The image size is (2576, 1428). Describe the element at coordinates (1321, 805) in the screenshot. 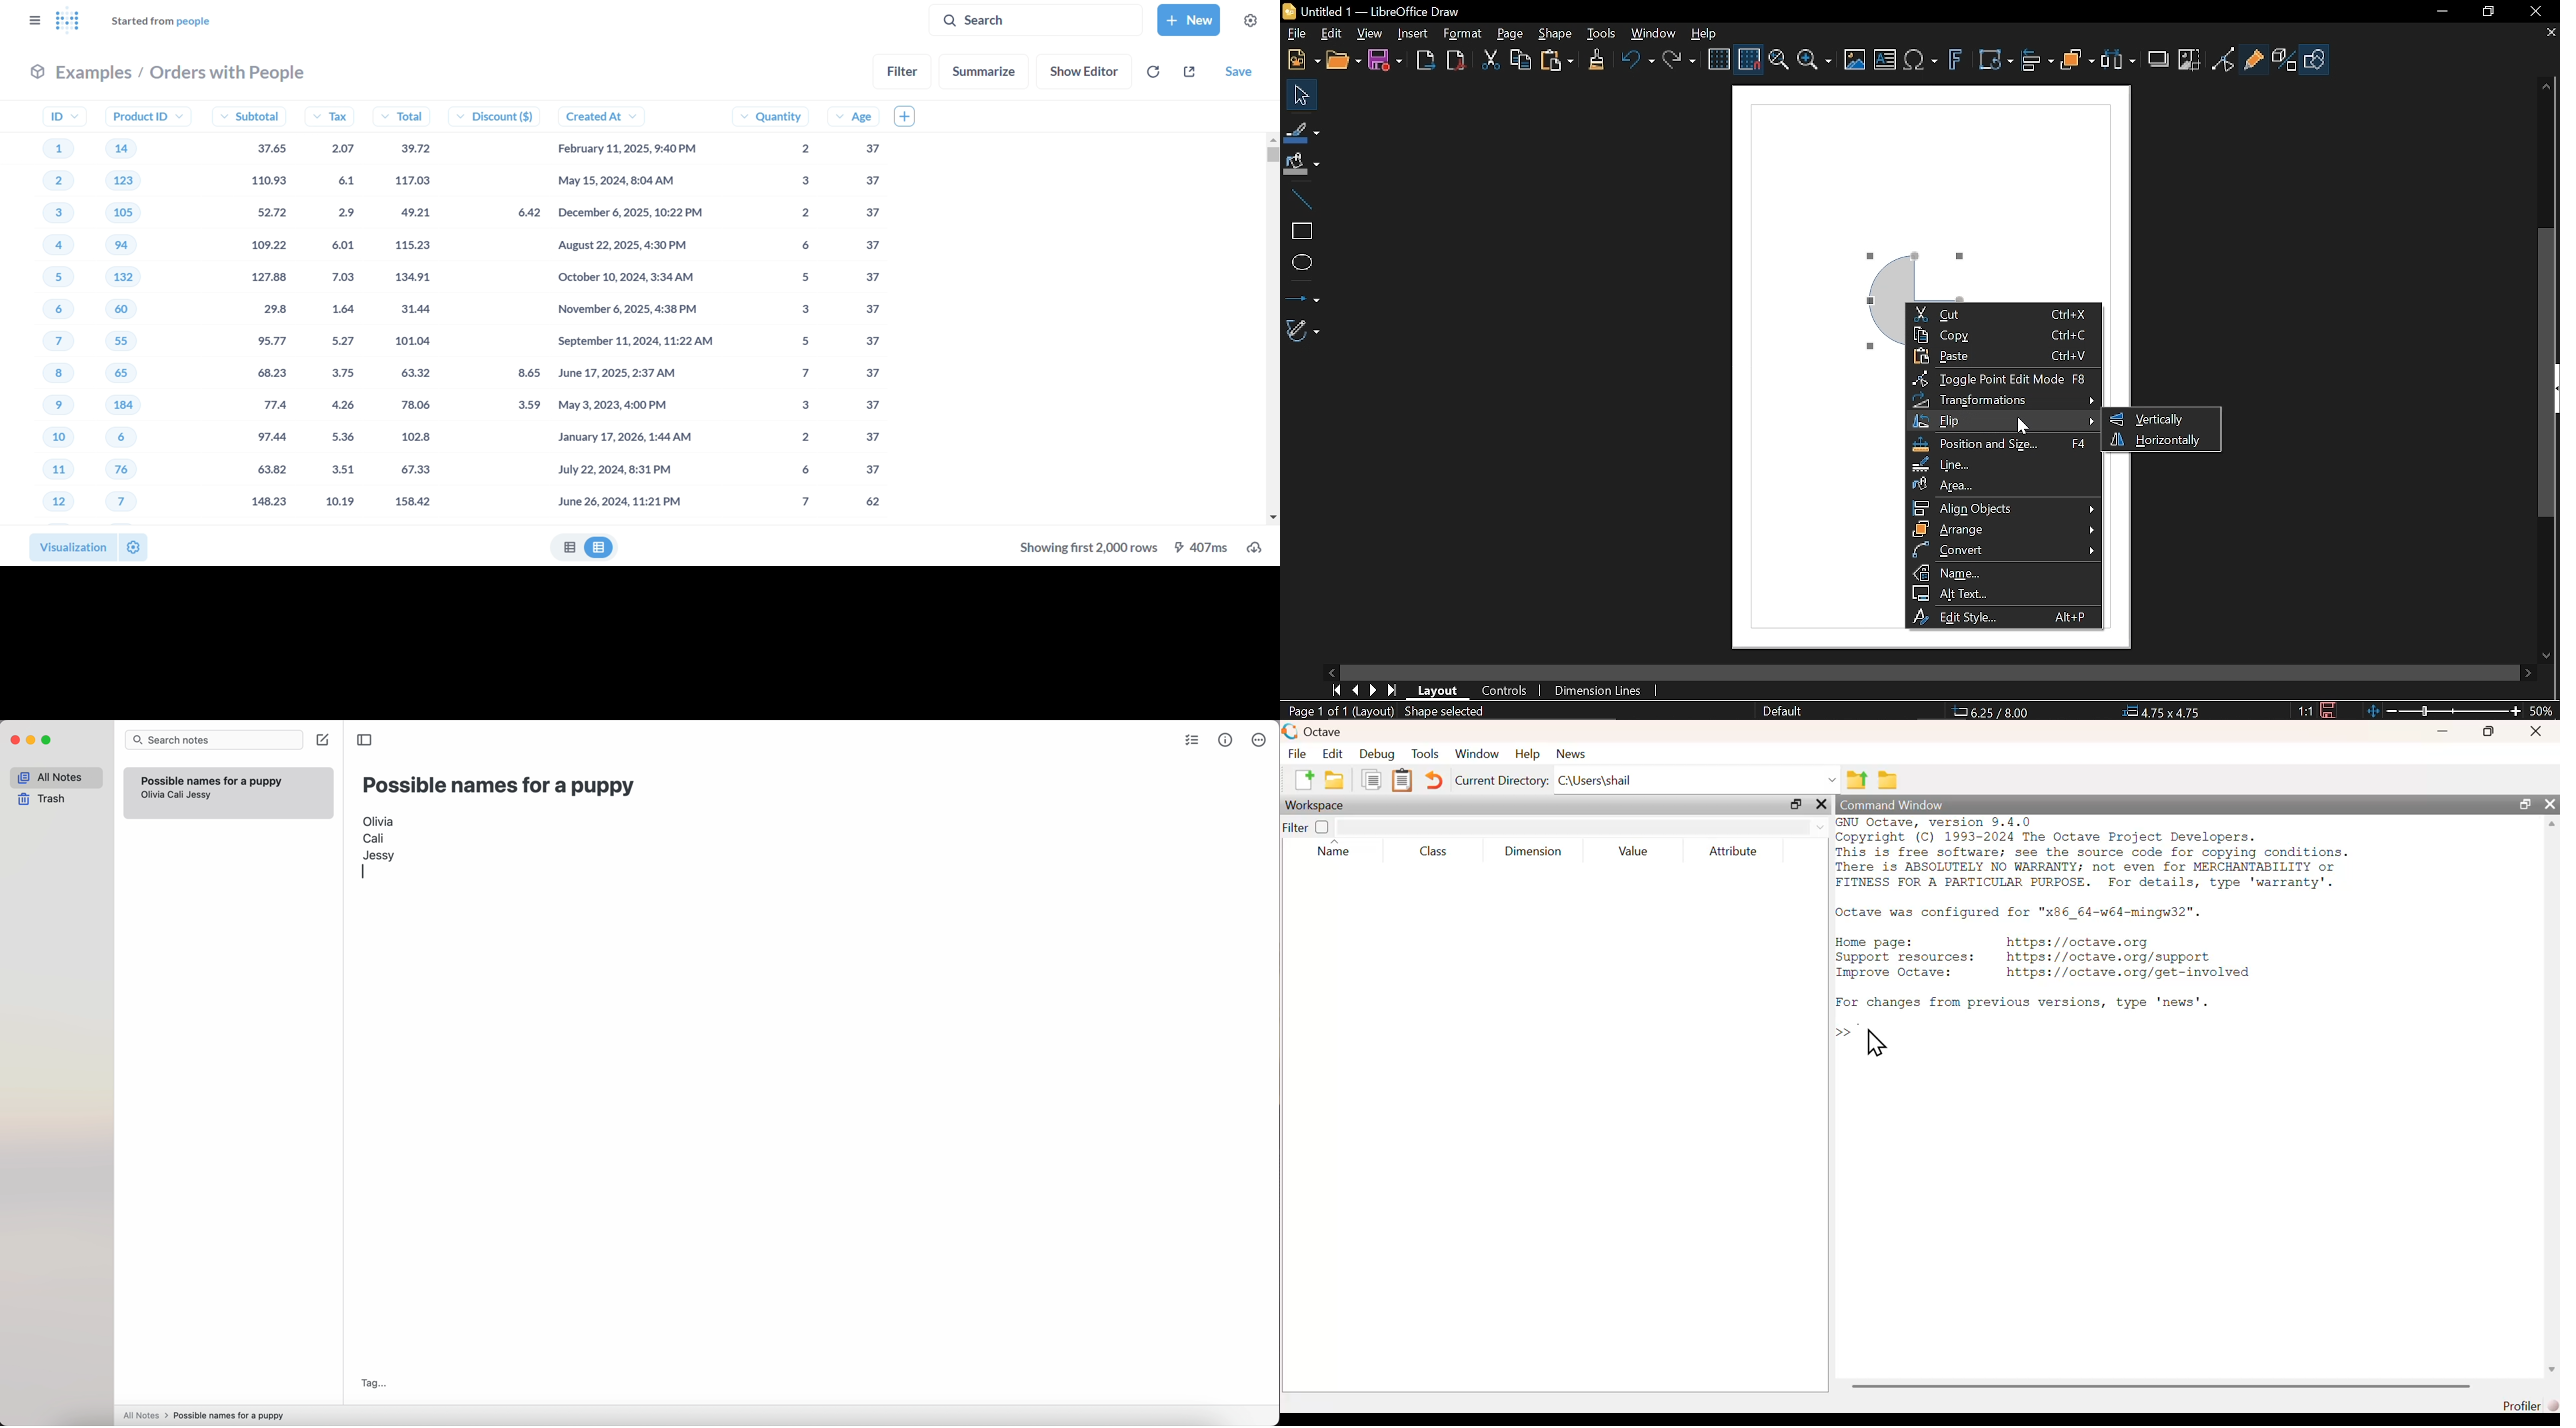

I see `workspace` at that location.